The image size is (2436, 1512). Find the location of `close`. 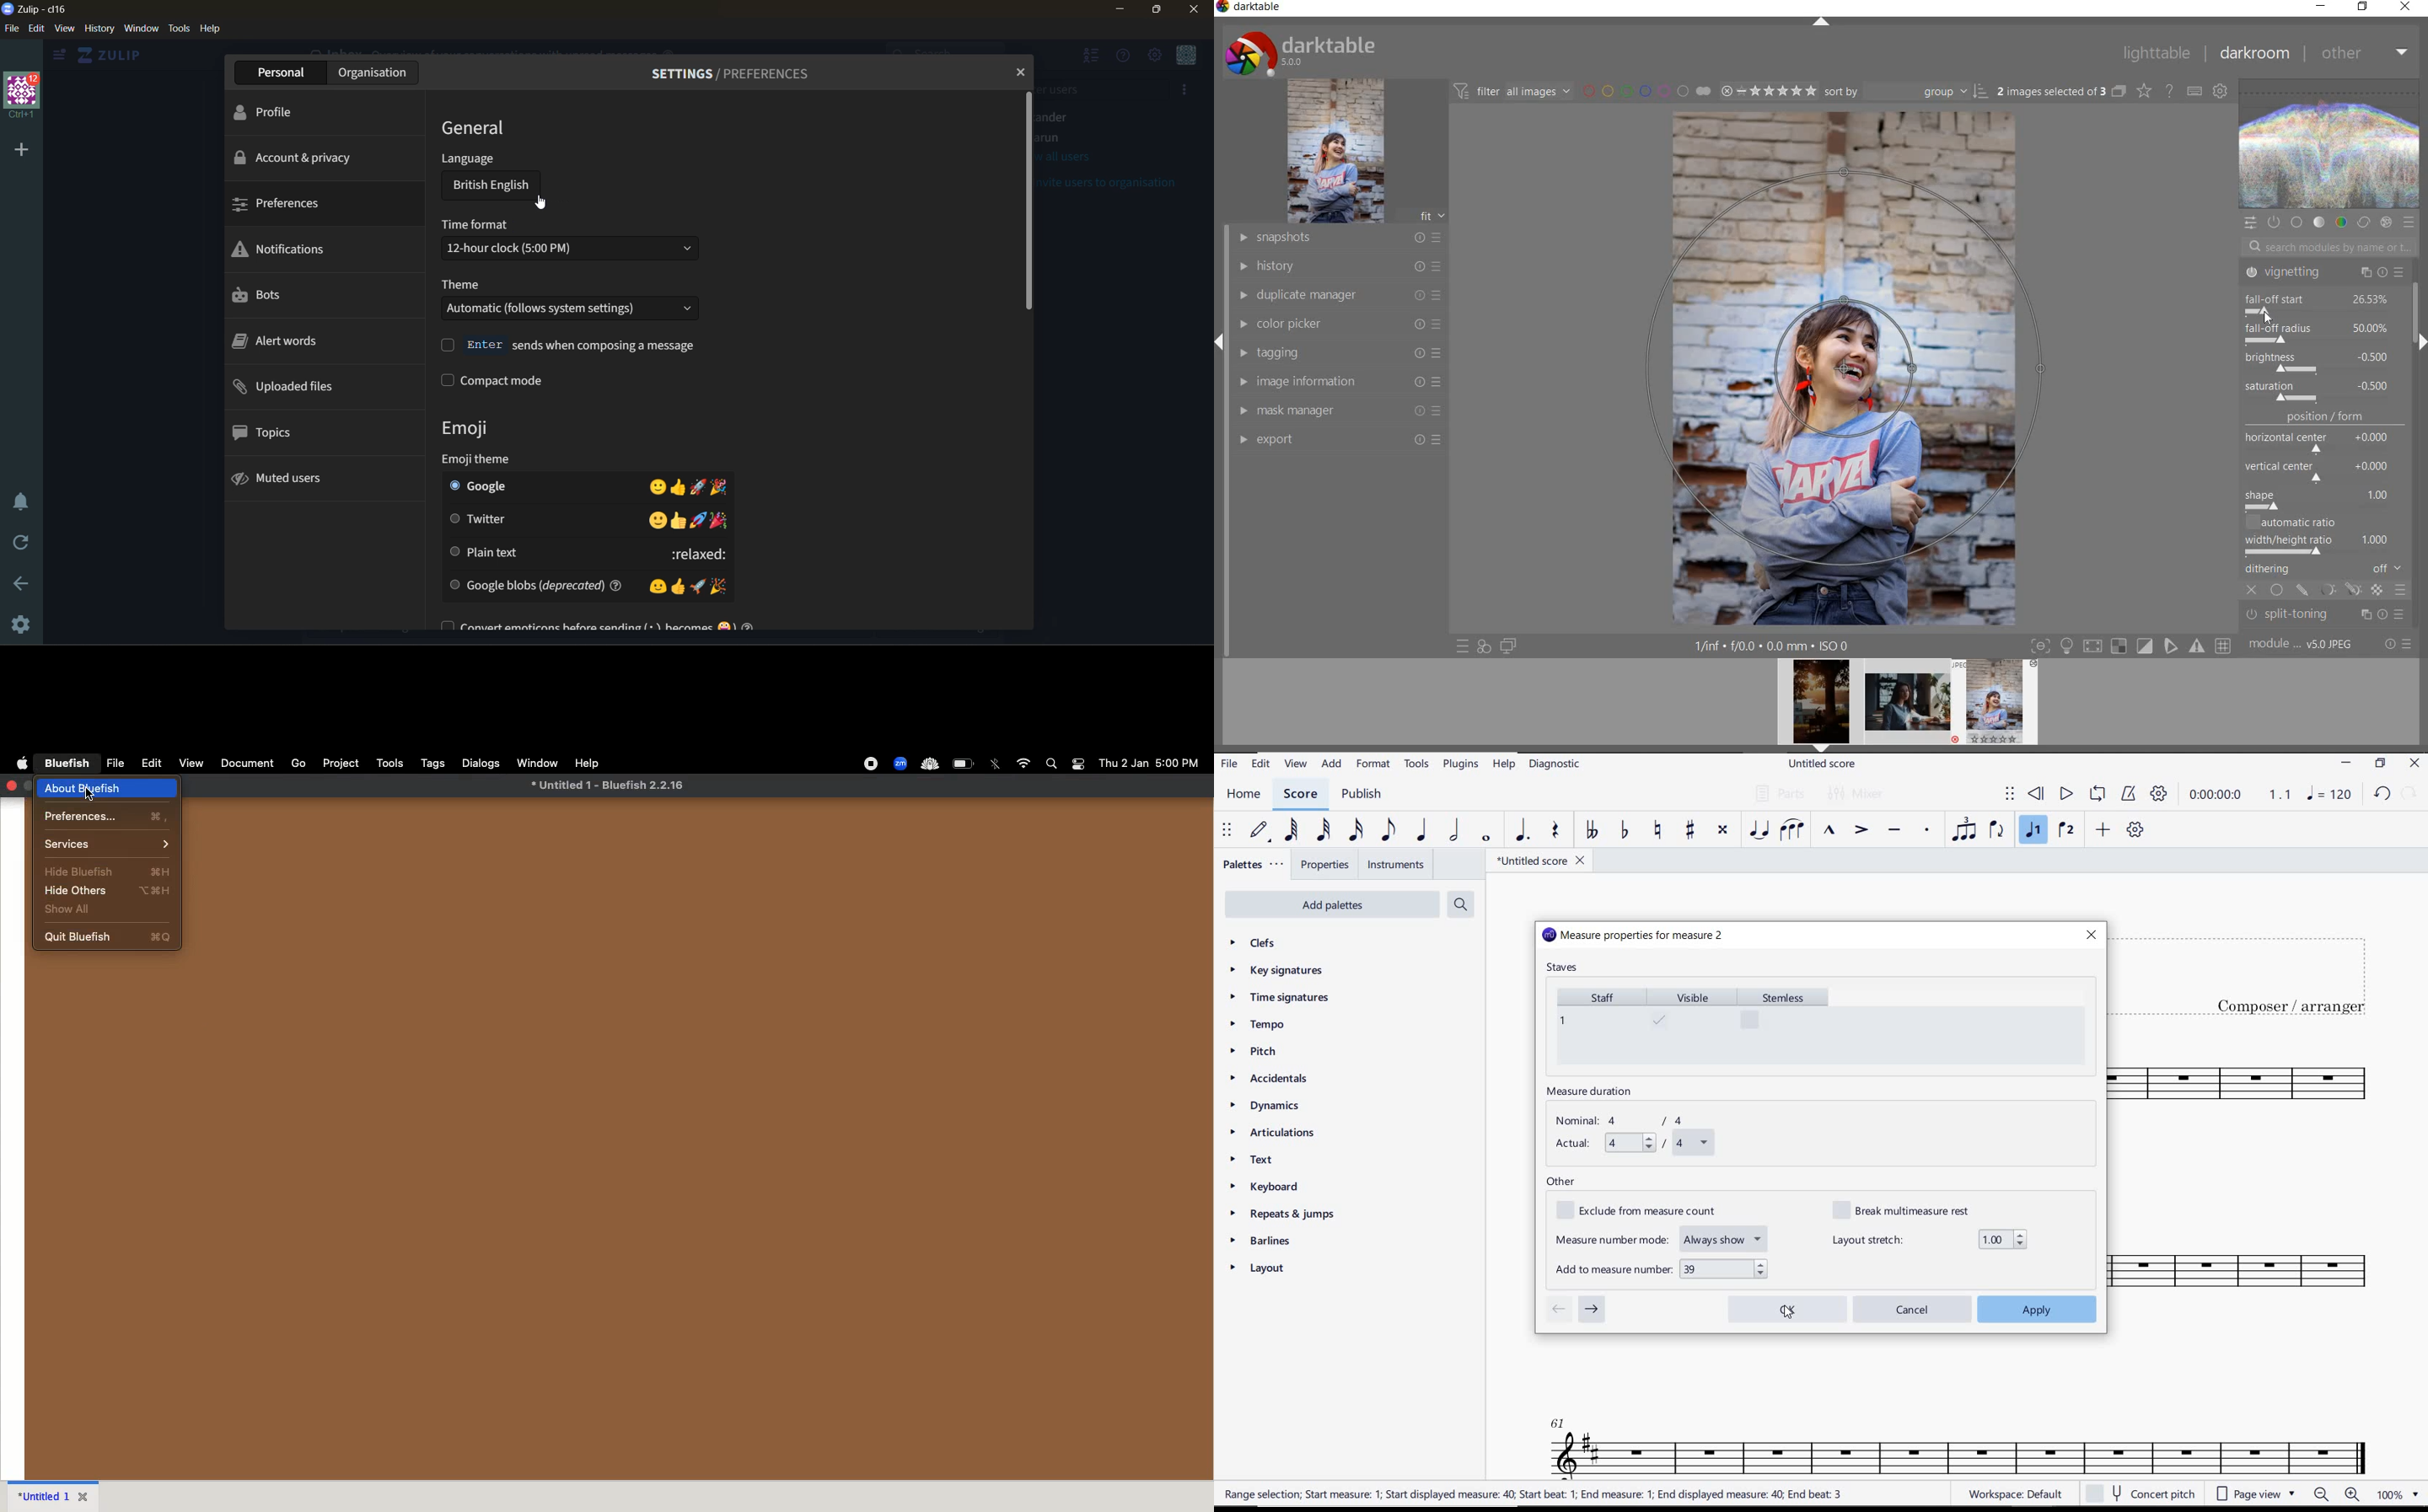

close is located at coordinates (1199, 10).